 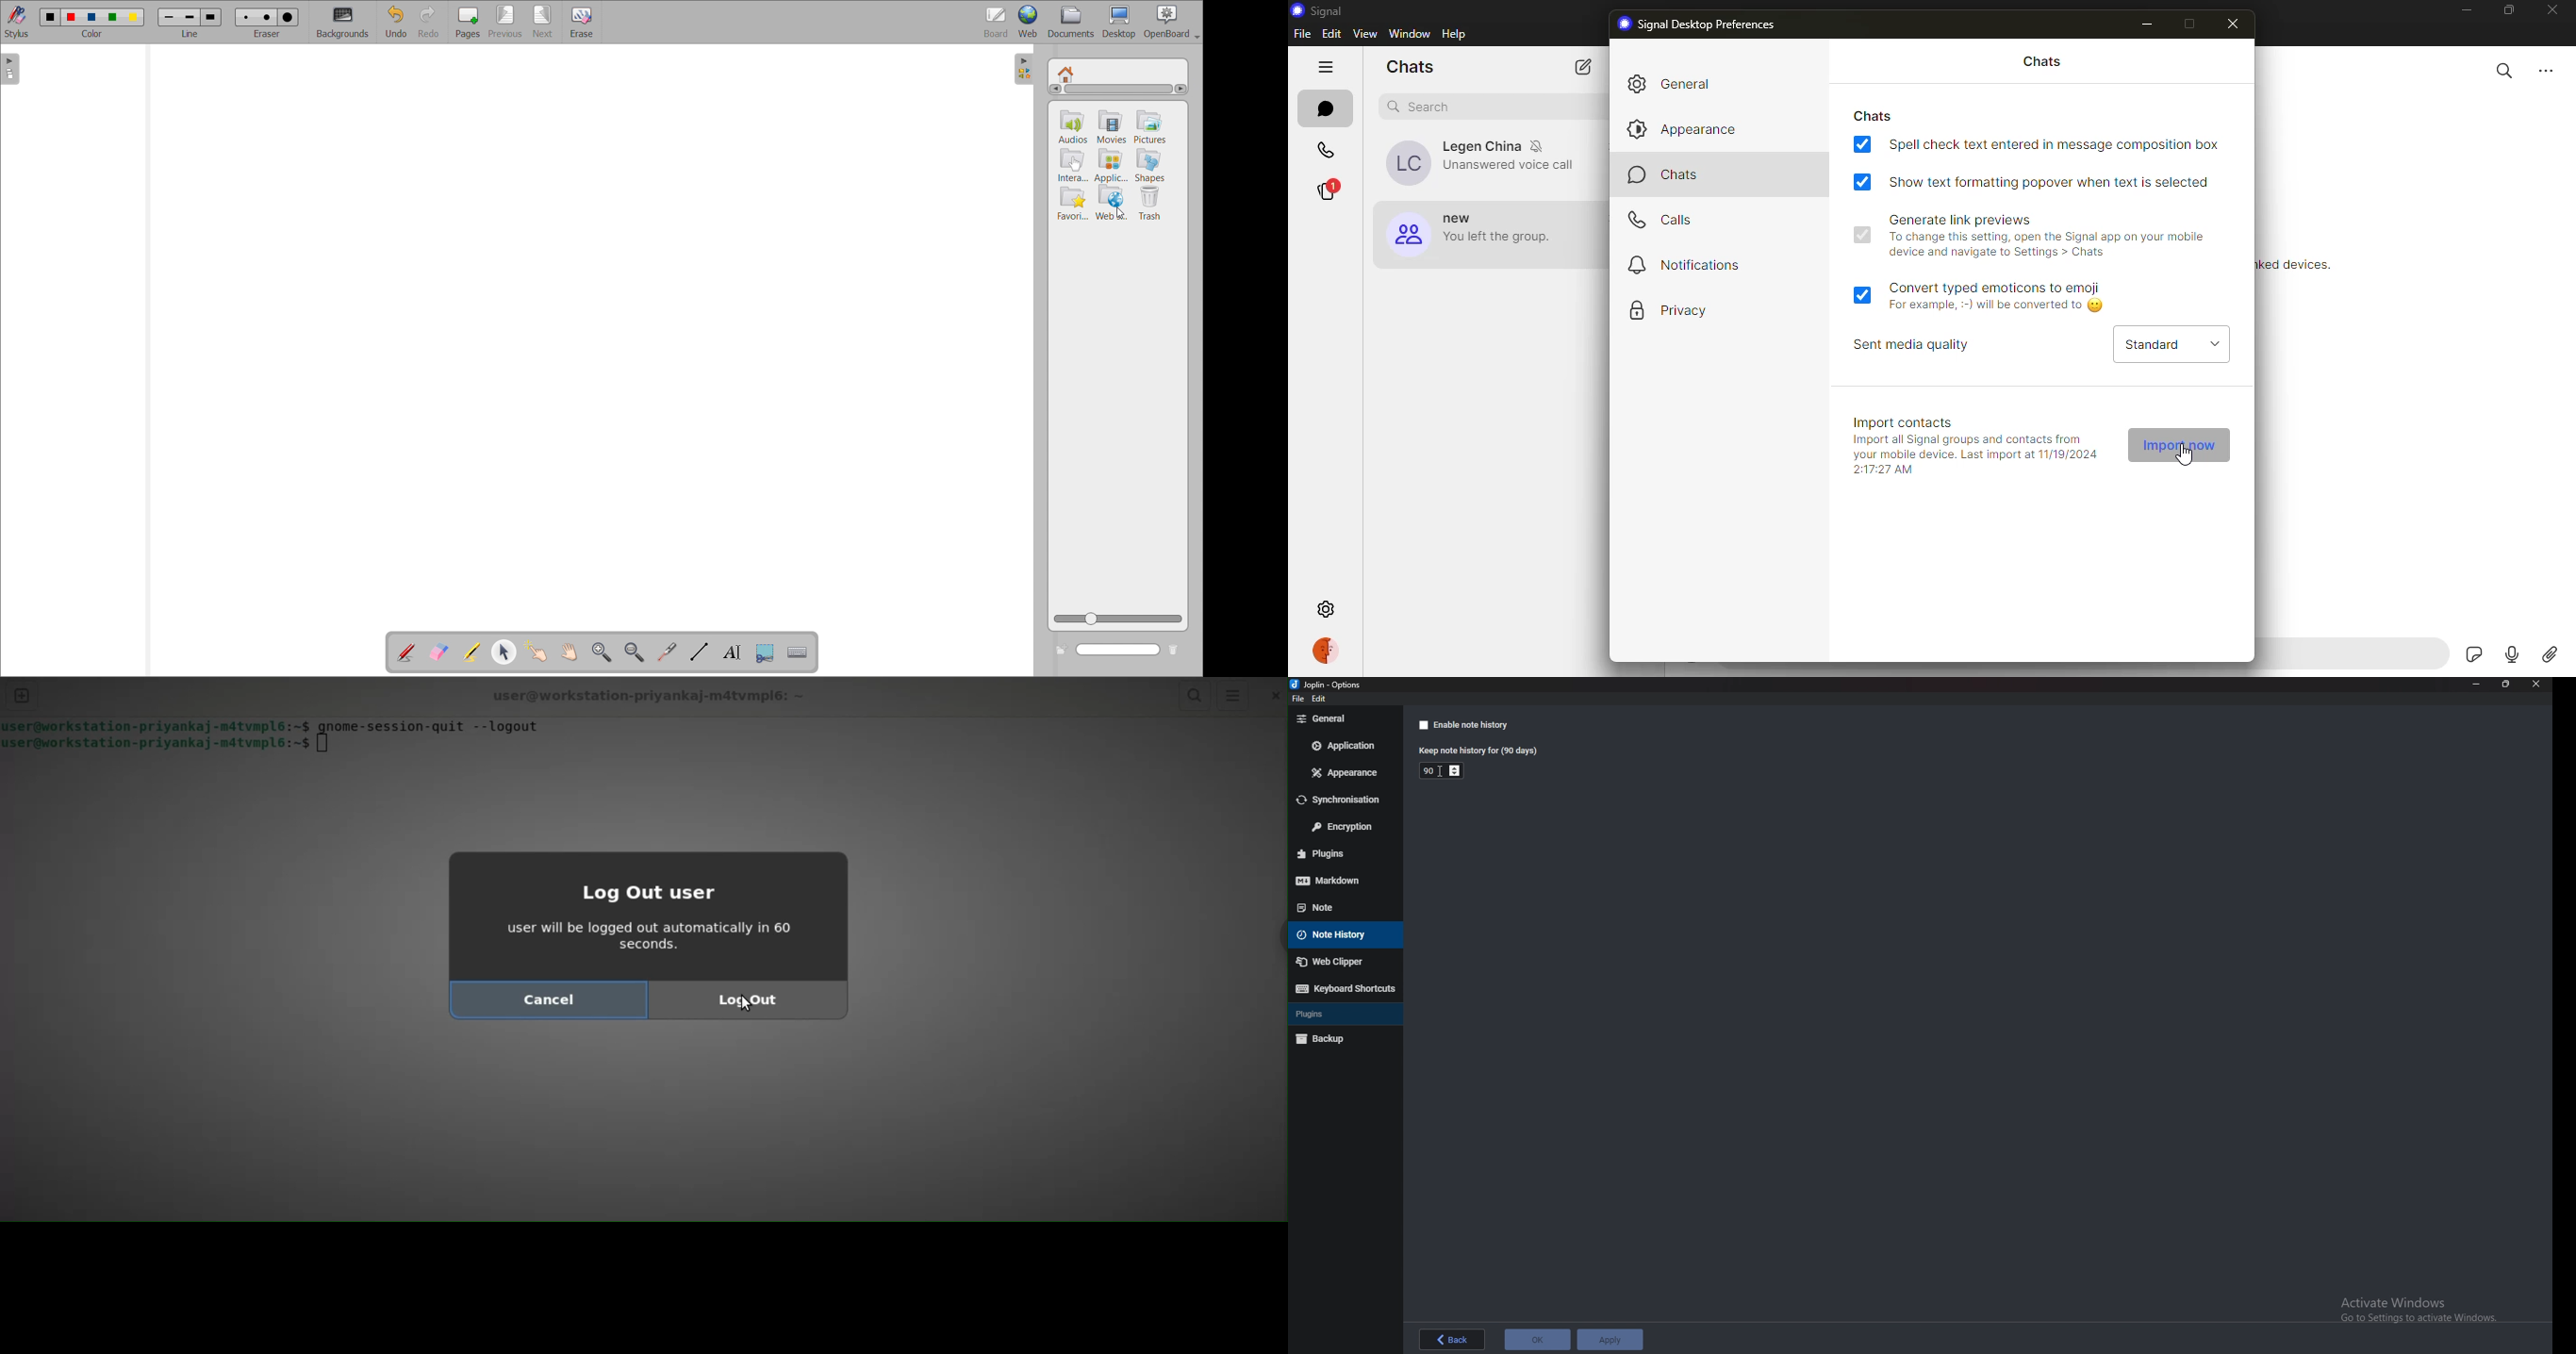 What do you see at coordinates (1452, 1340) in the screenshot?
I see `back` at bounding box center [1452, 1340].